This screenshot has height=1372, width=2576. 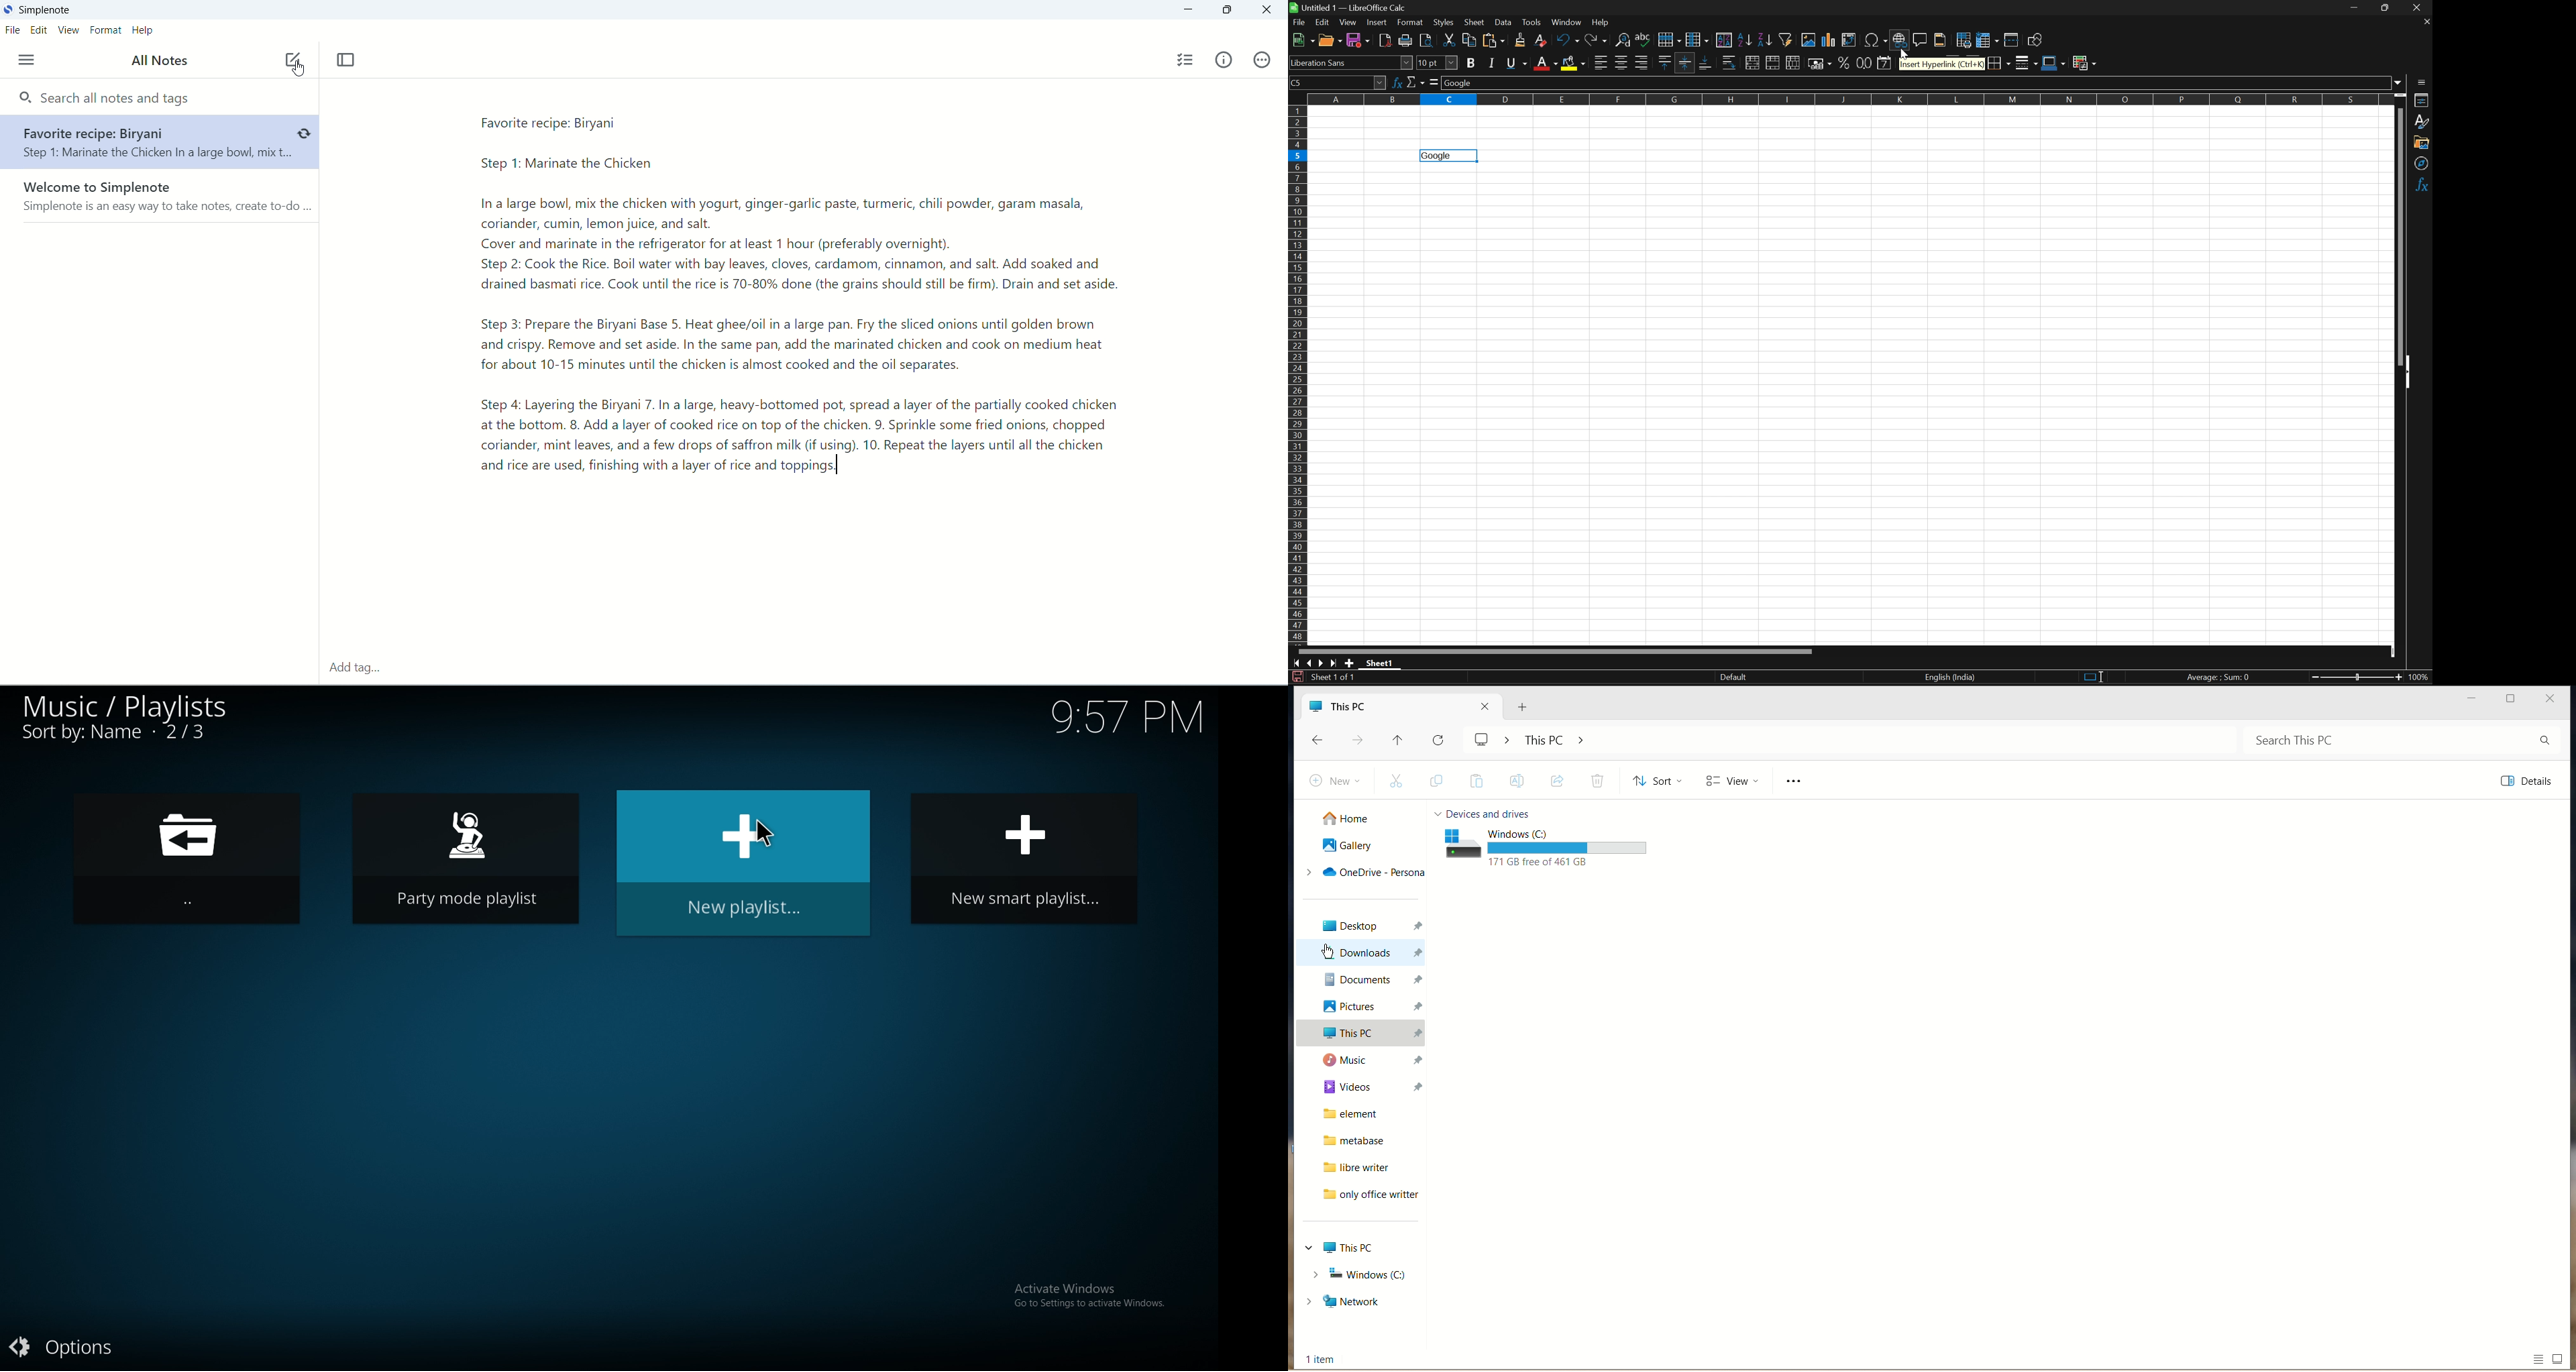 What do you see at coordinates (1351, 846) in the screenshot?
I see `gallery` at bounding box center [1351, 846].